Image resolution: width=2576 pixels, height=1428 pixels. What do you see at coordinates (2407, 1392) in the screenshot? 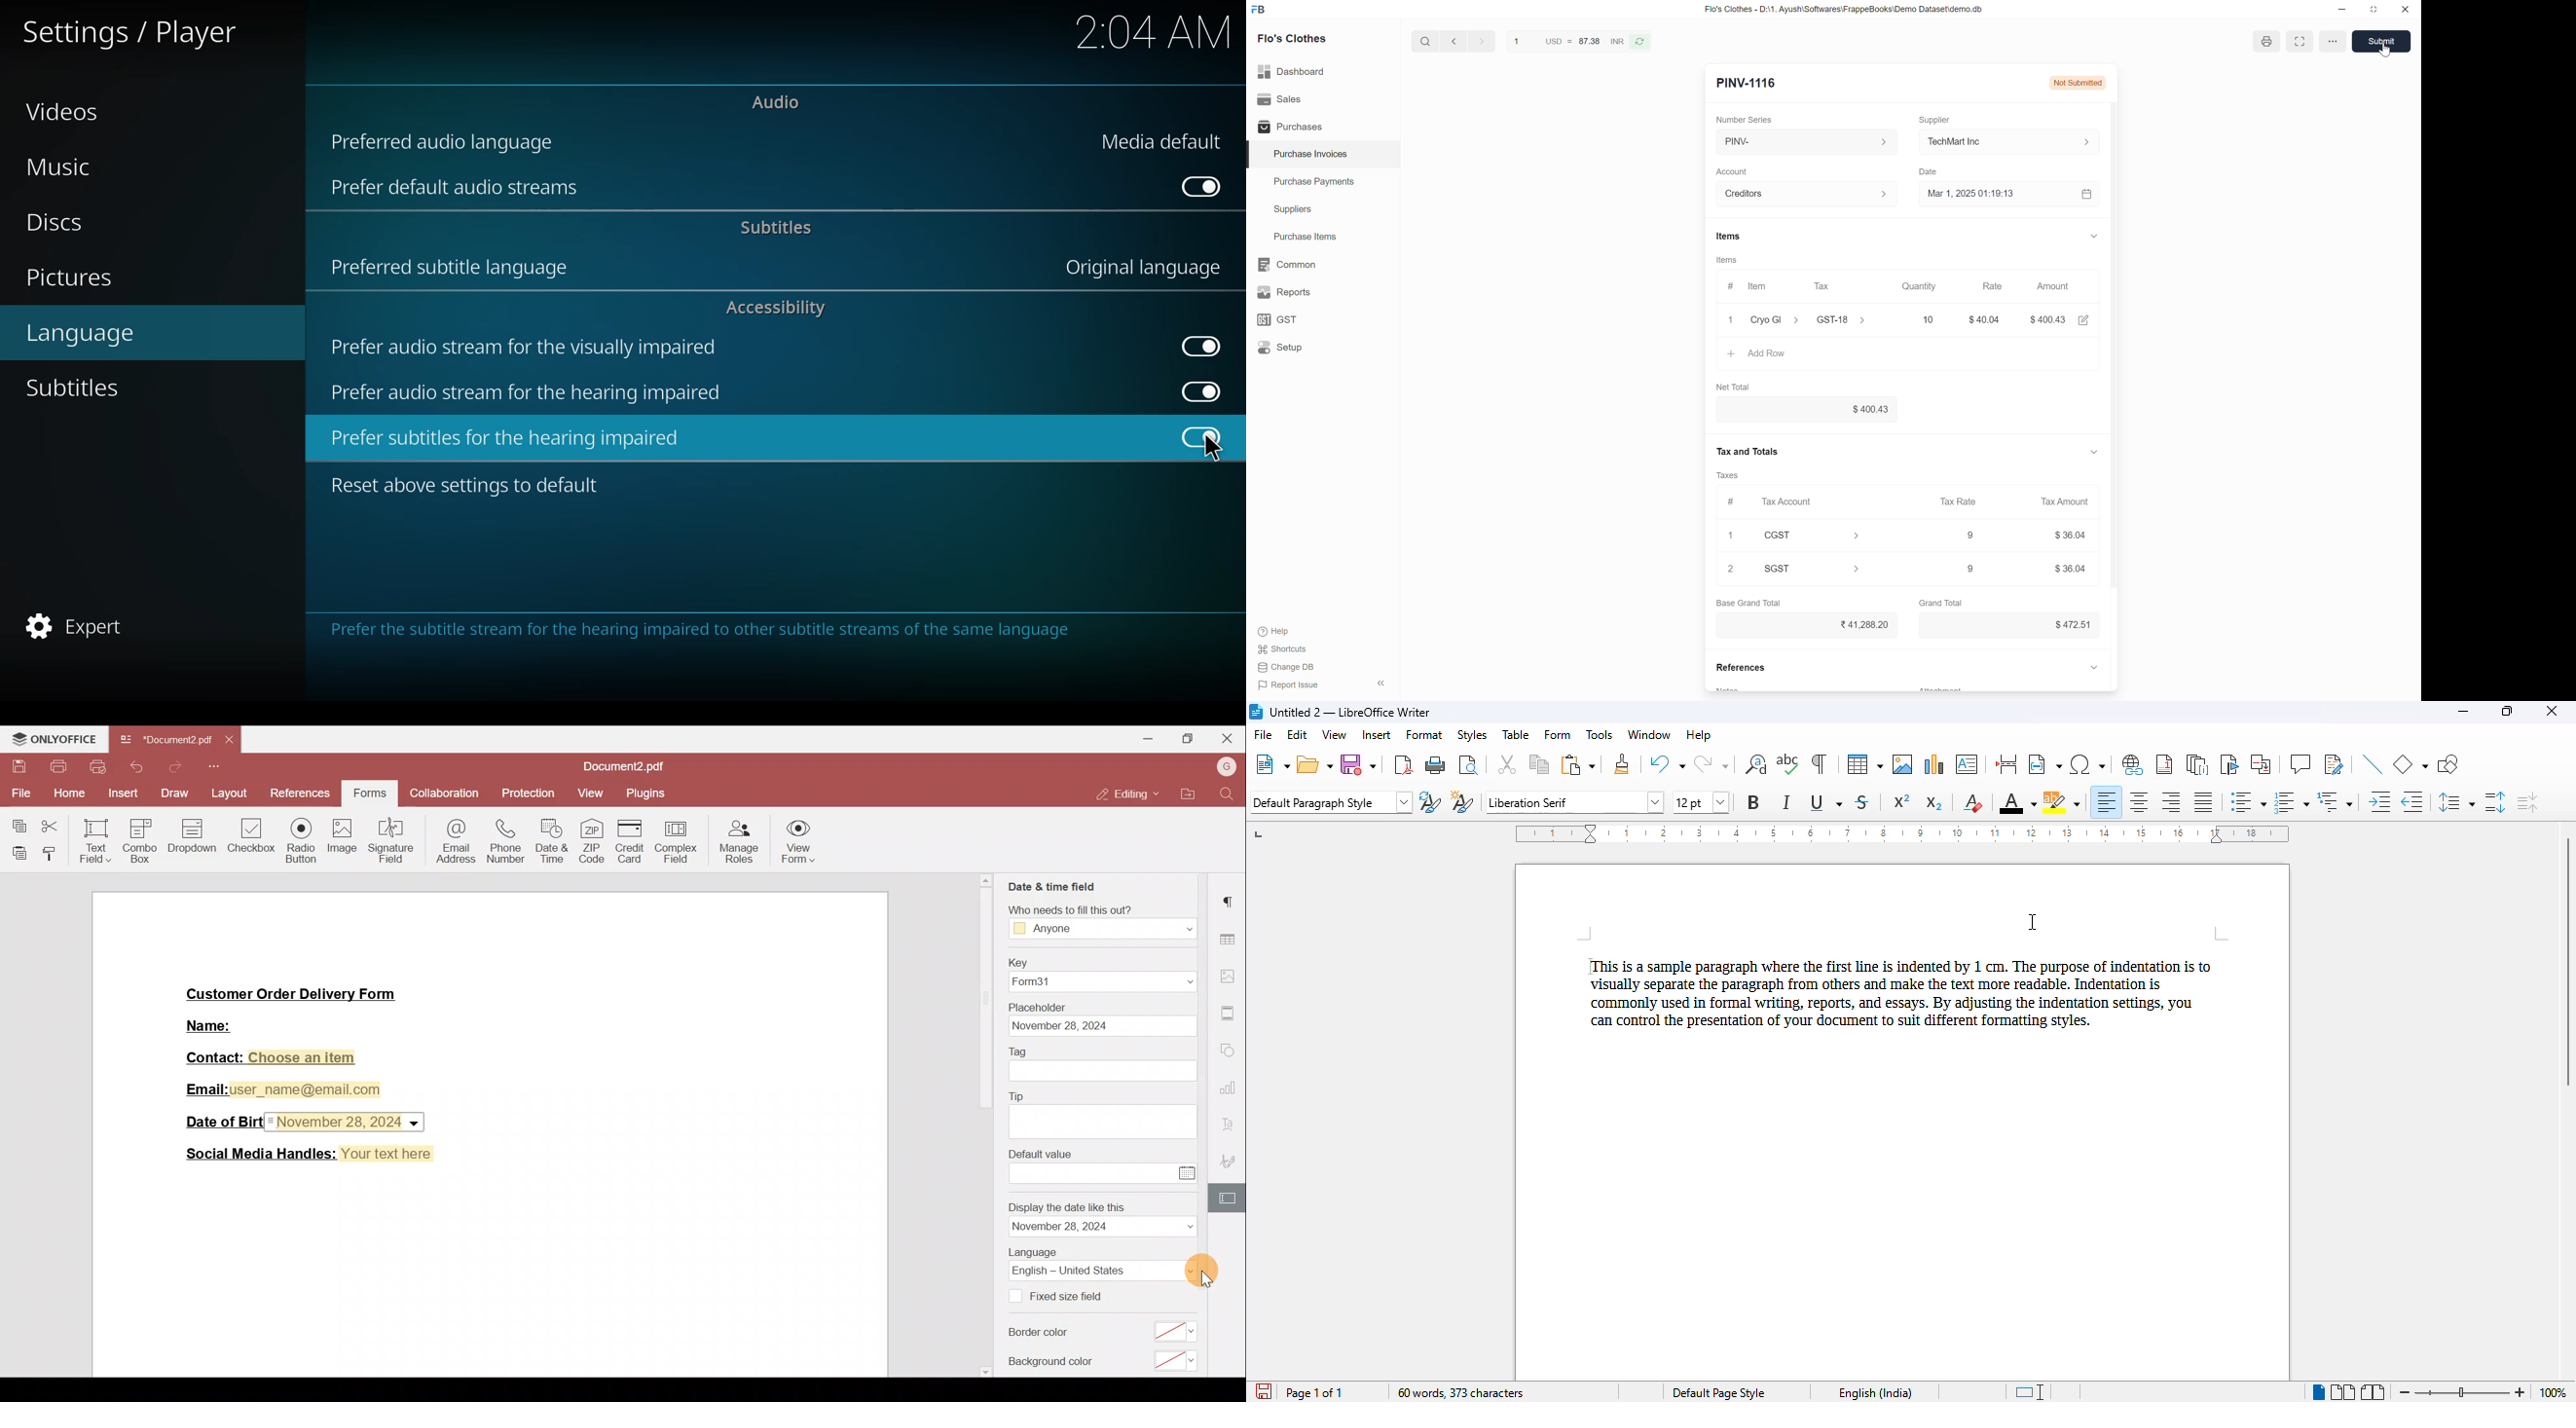
I see `zoom out` at bounding box center [2407, 1392].